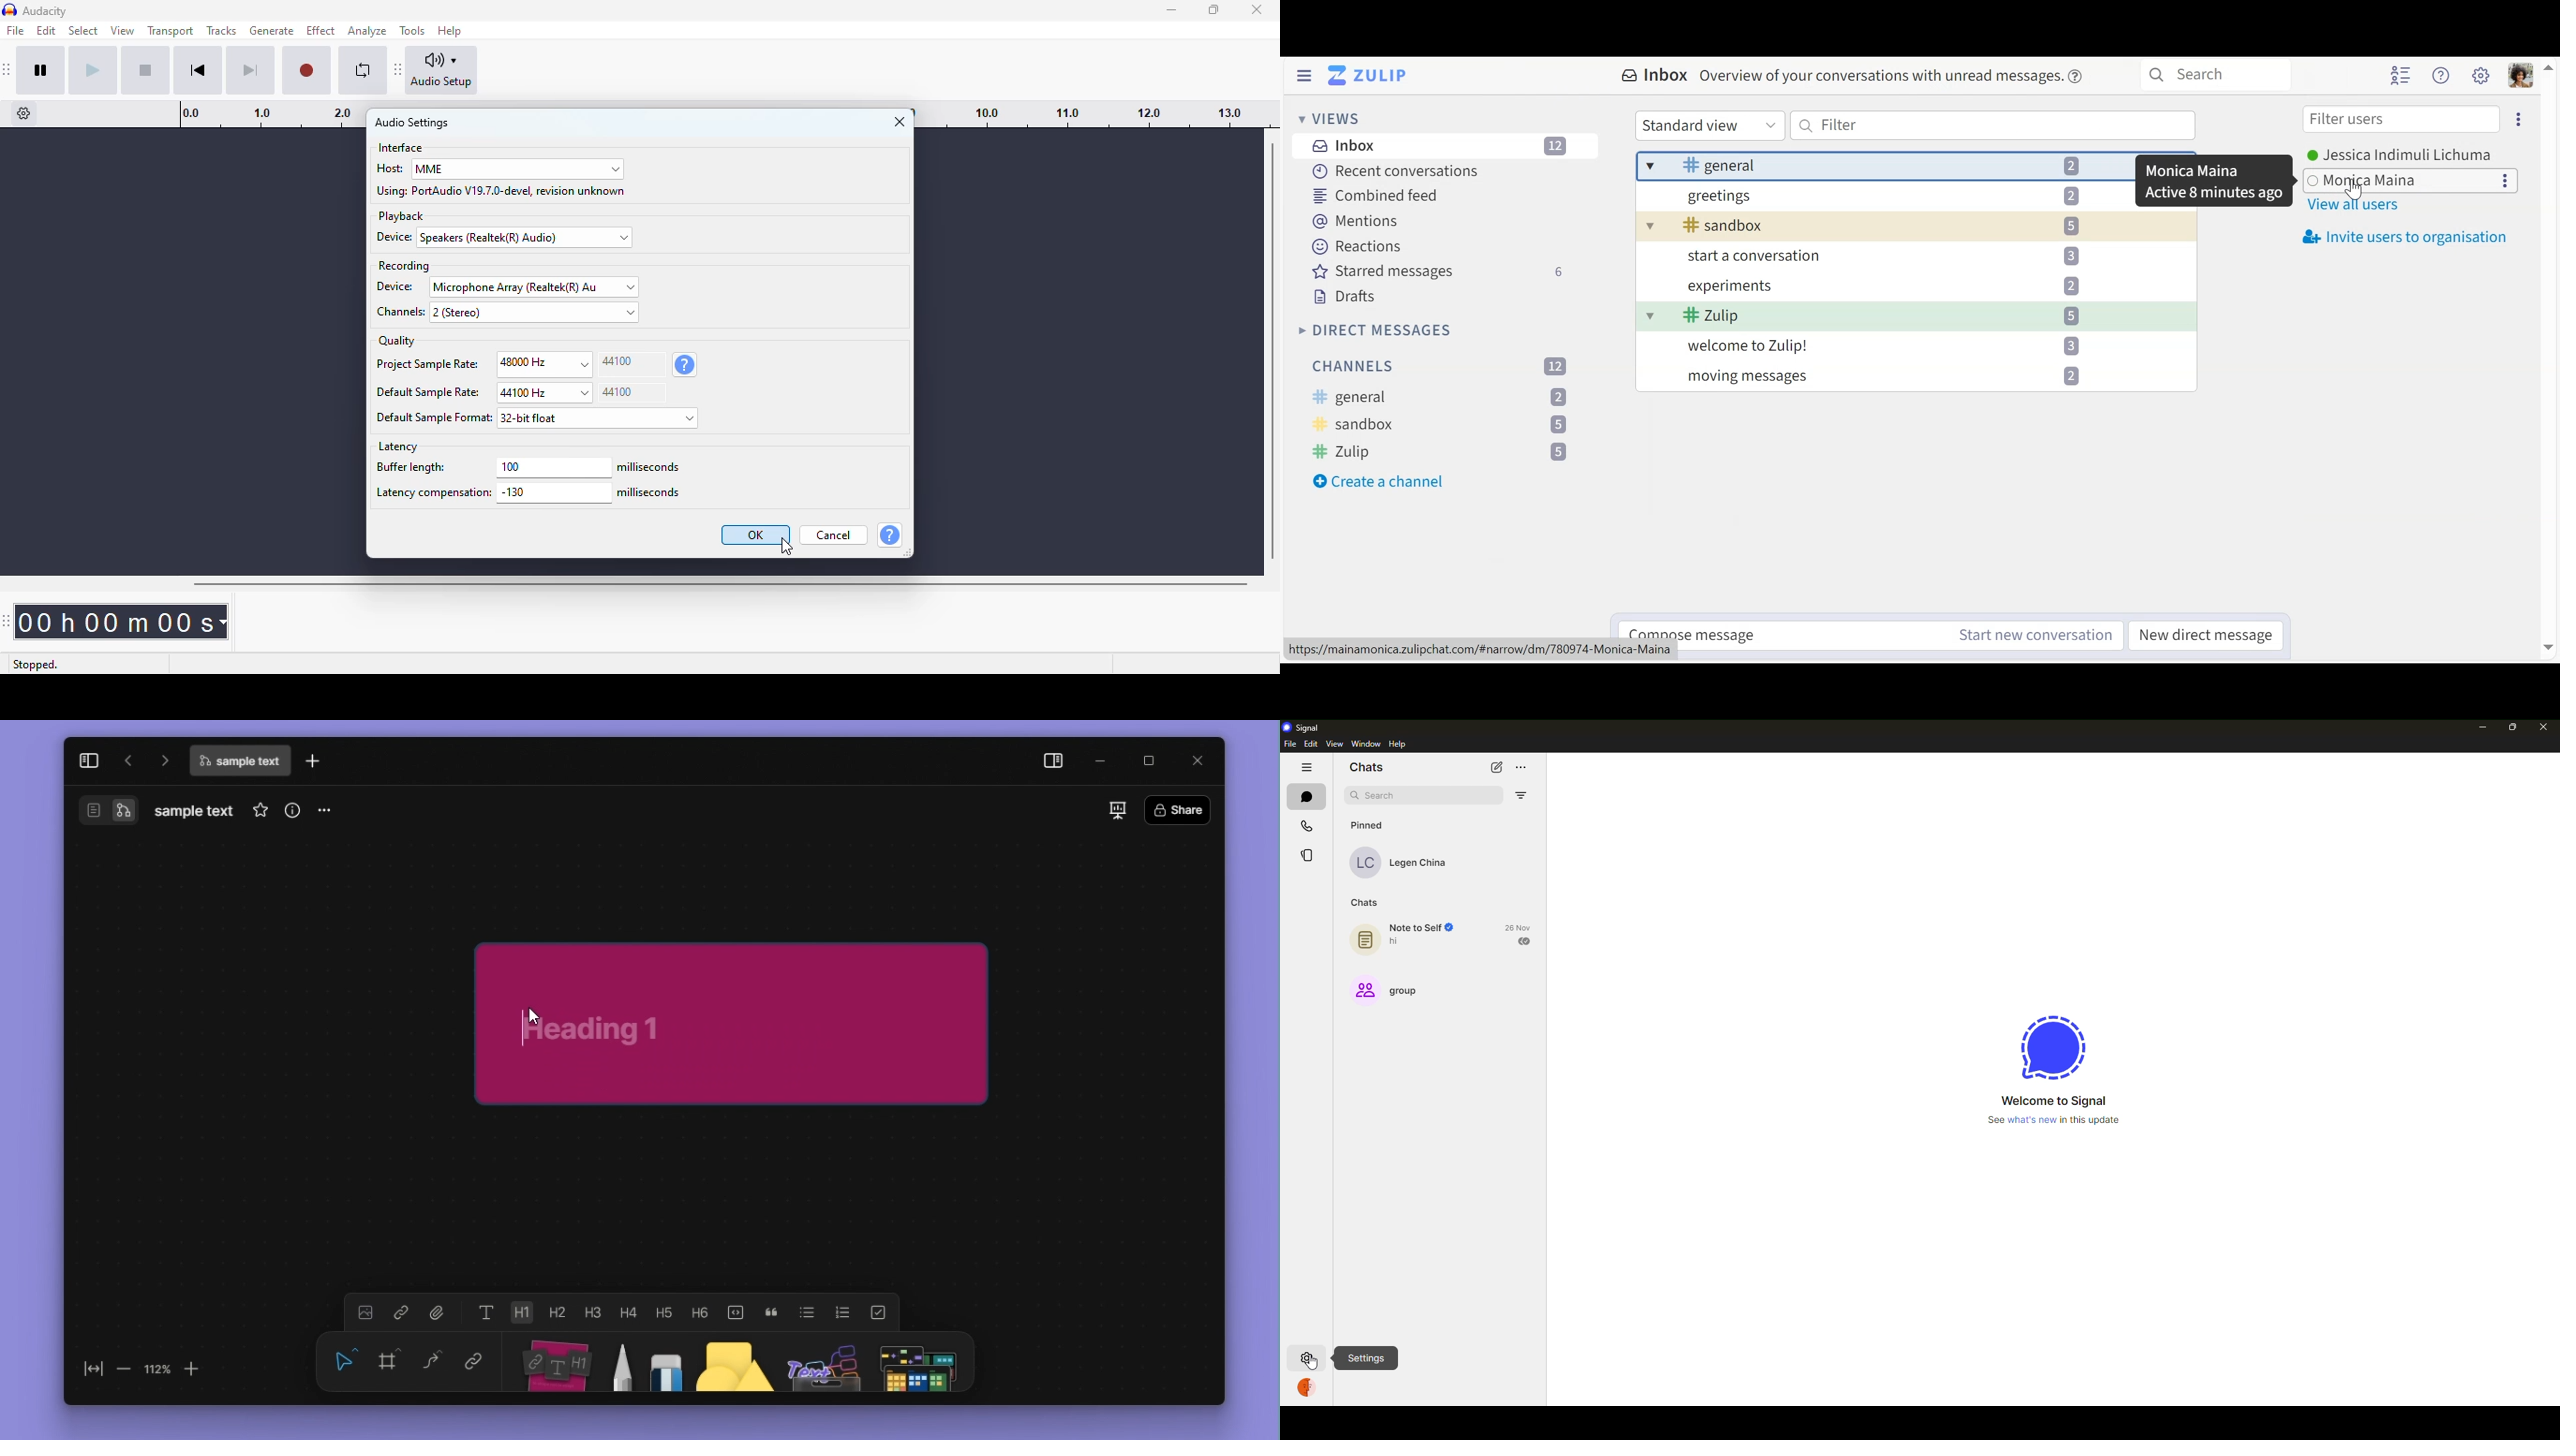 The height and width of the screenshot is (1456, 2576). Describe the element at coordinates (397, 341) in the screenshot. I see `quality` at that location.